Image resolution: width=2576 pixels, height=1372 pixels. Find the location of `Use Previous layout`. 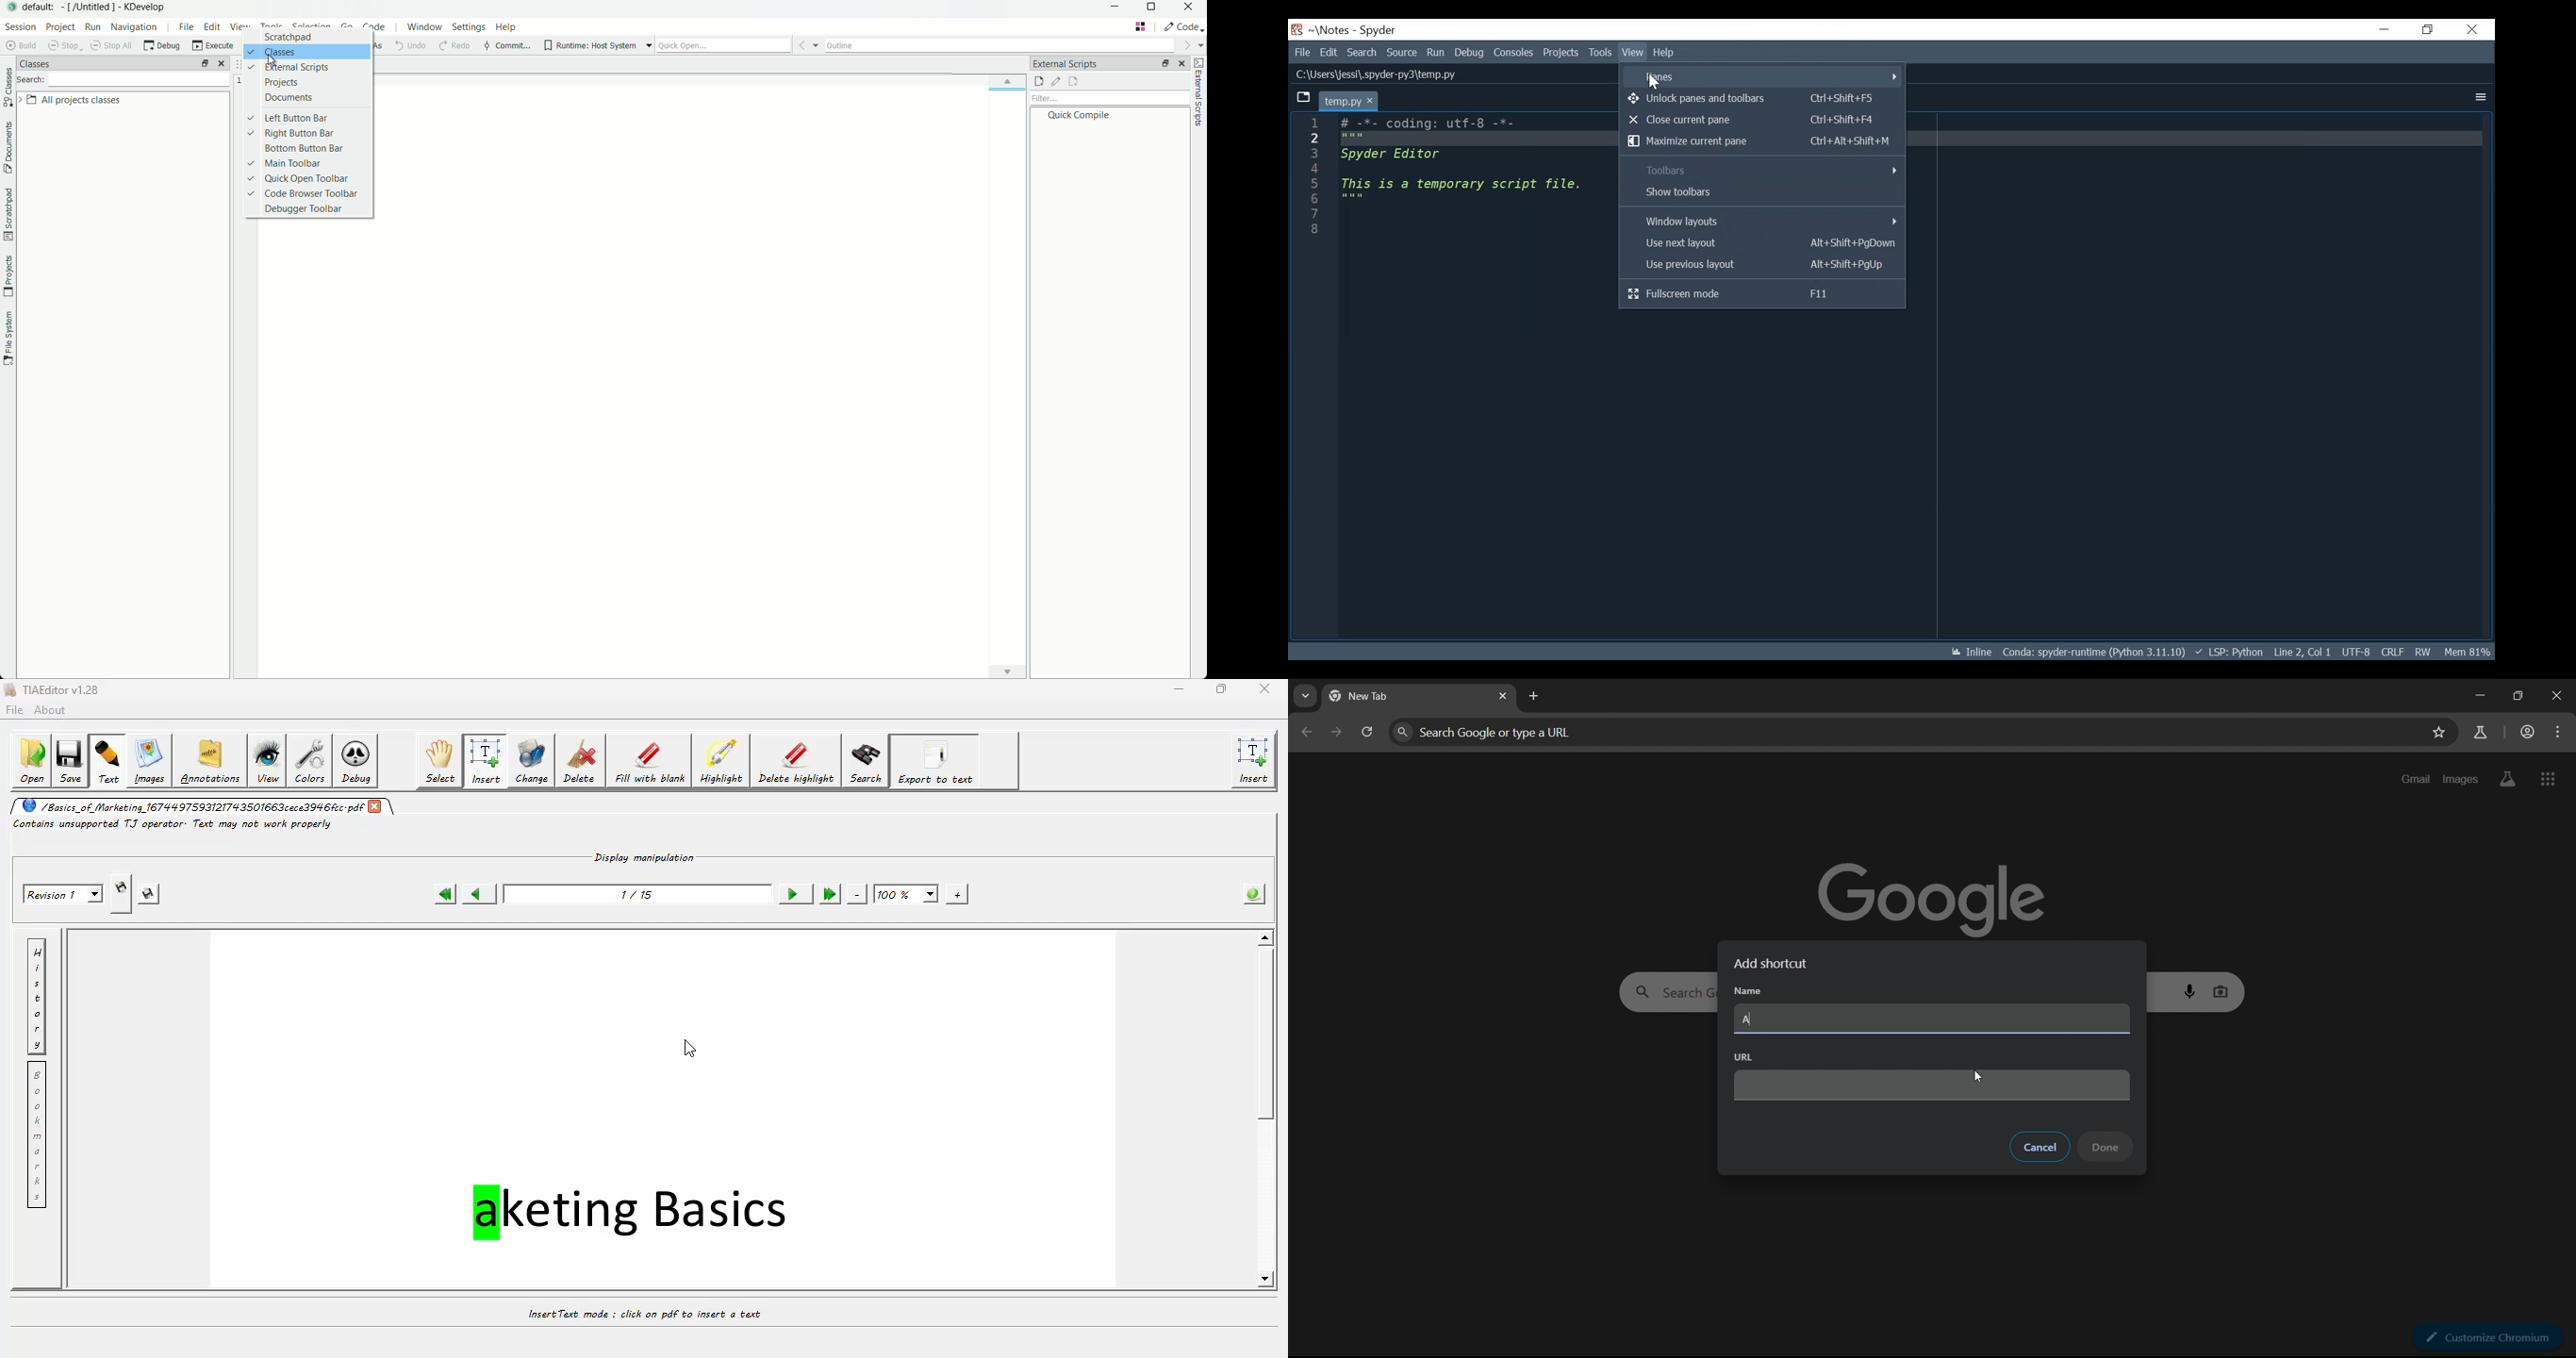

Use Previous layout is located at coordinates (1763, 265).